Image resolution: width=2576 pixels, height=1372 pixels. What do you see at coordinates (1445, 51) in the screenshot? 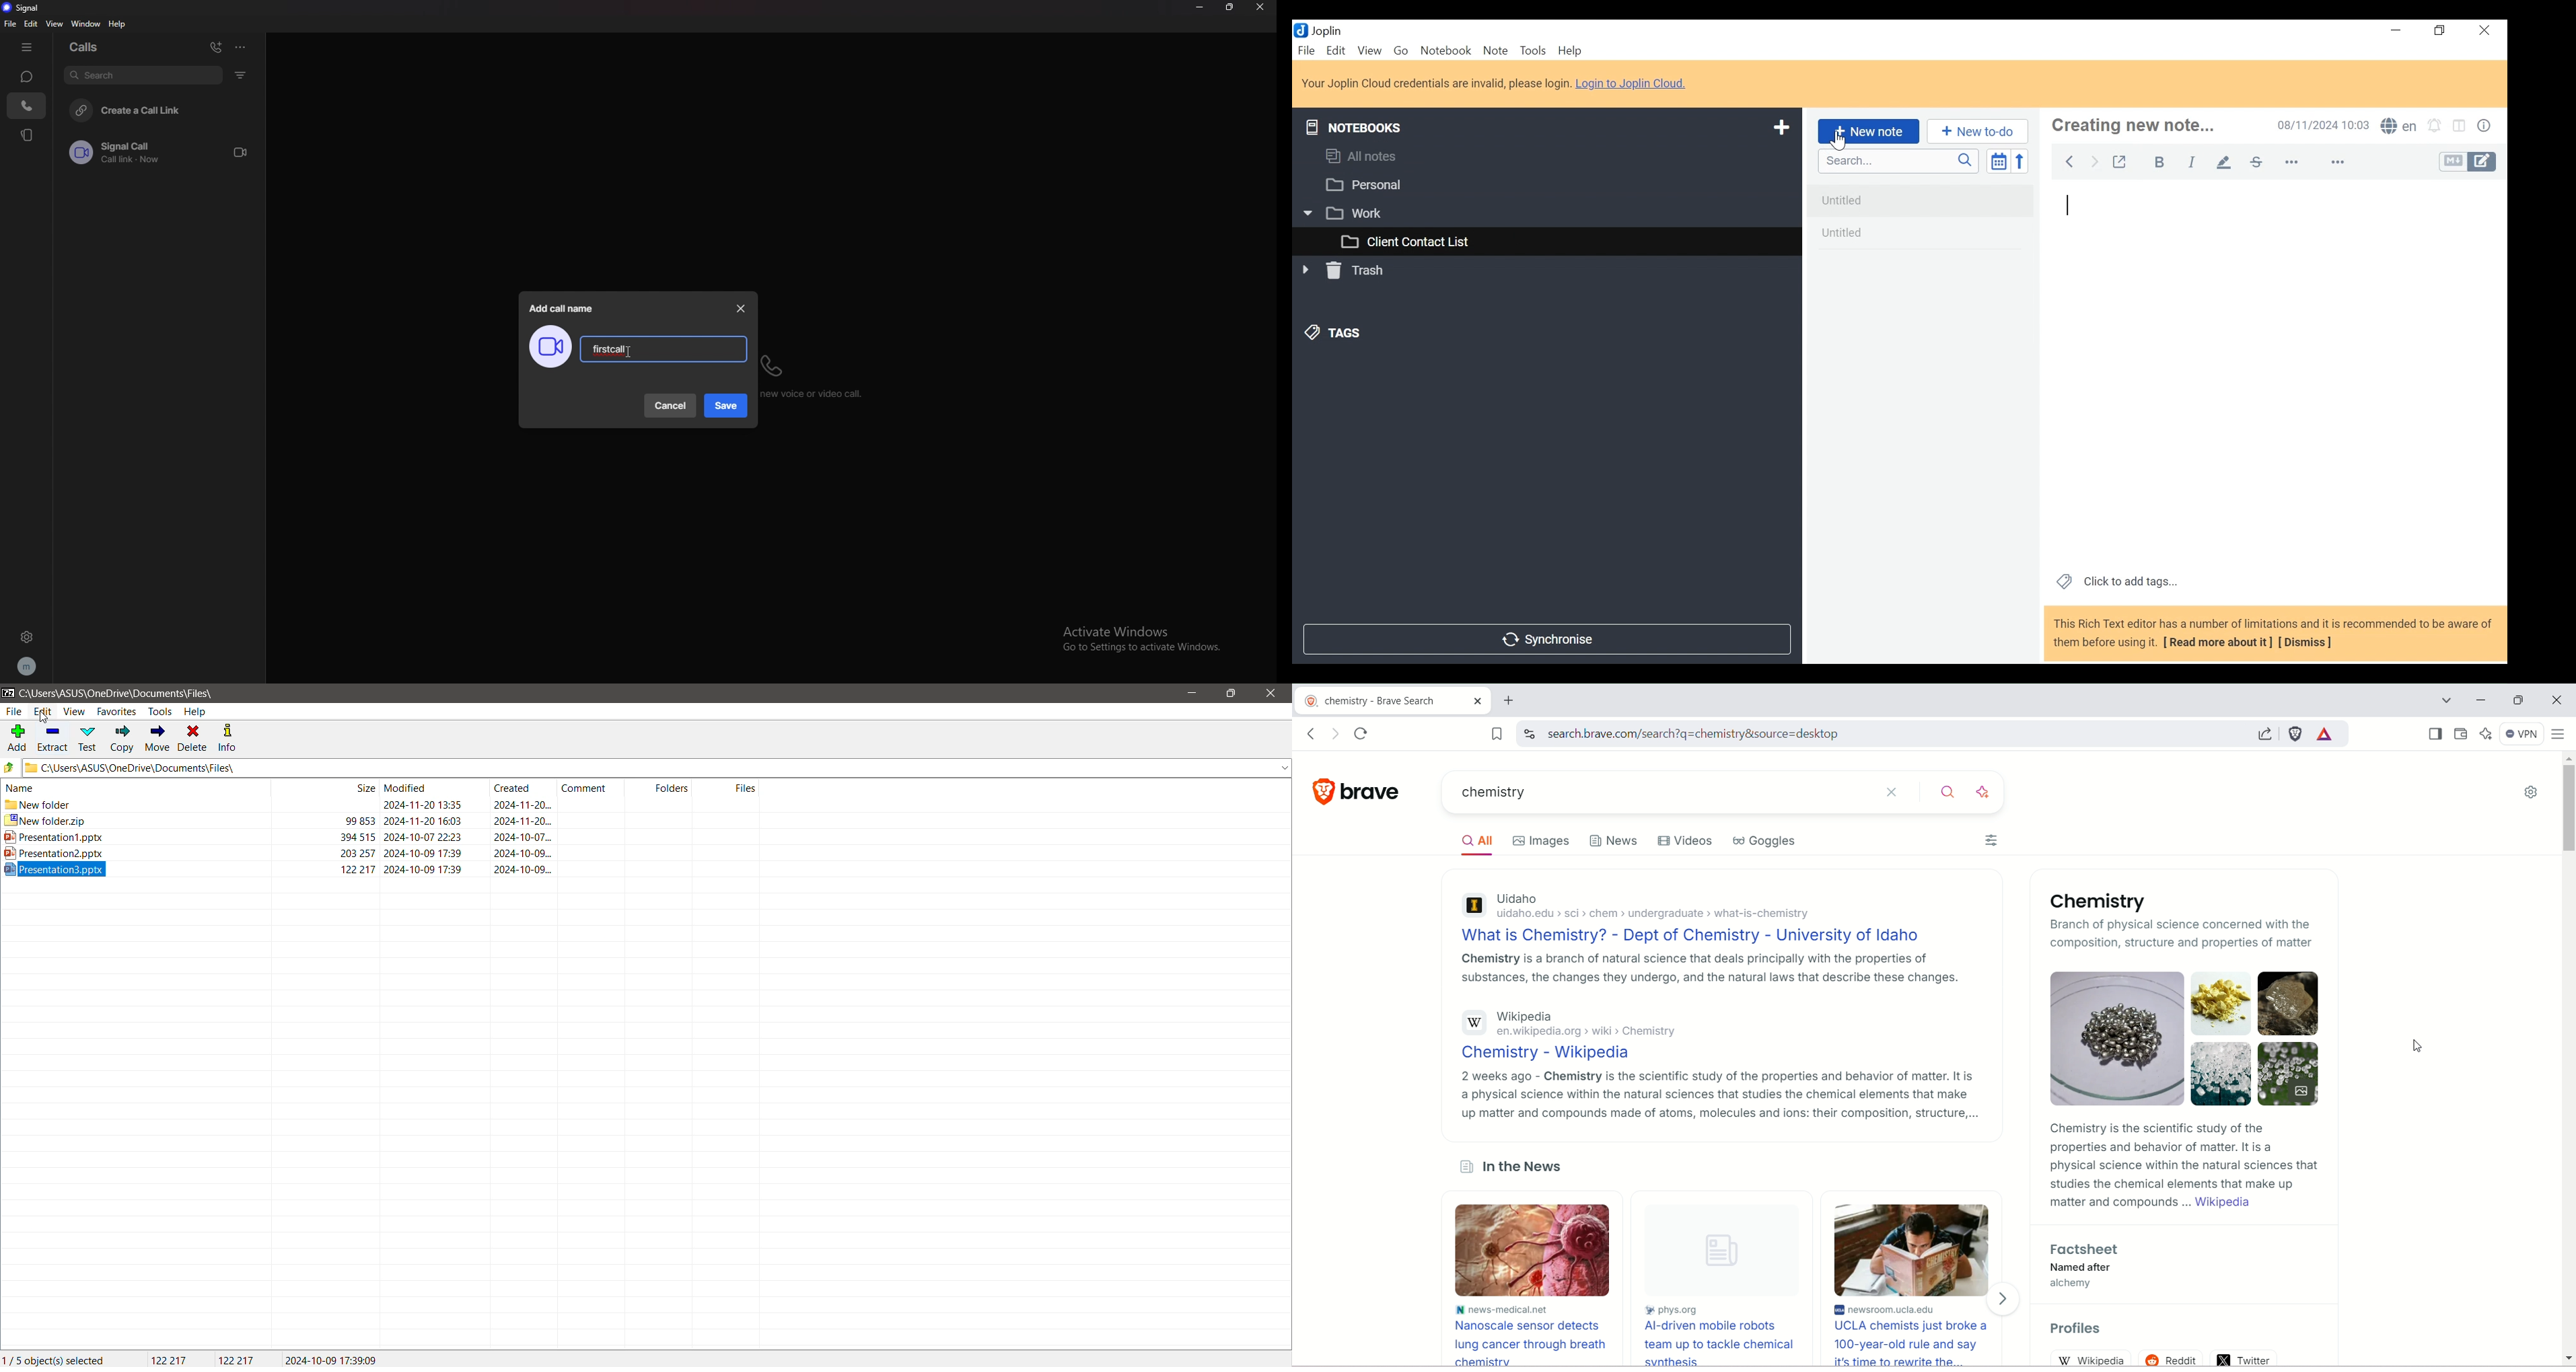
I see `Notebook` at bounding box center [1445, 51].